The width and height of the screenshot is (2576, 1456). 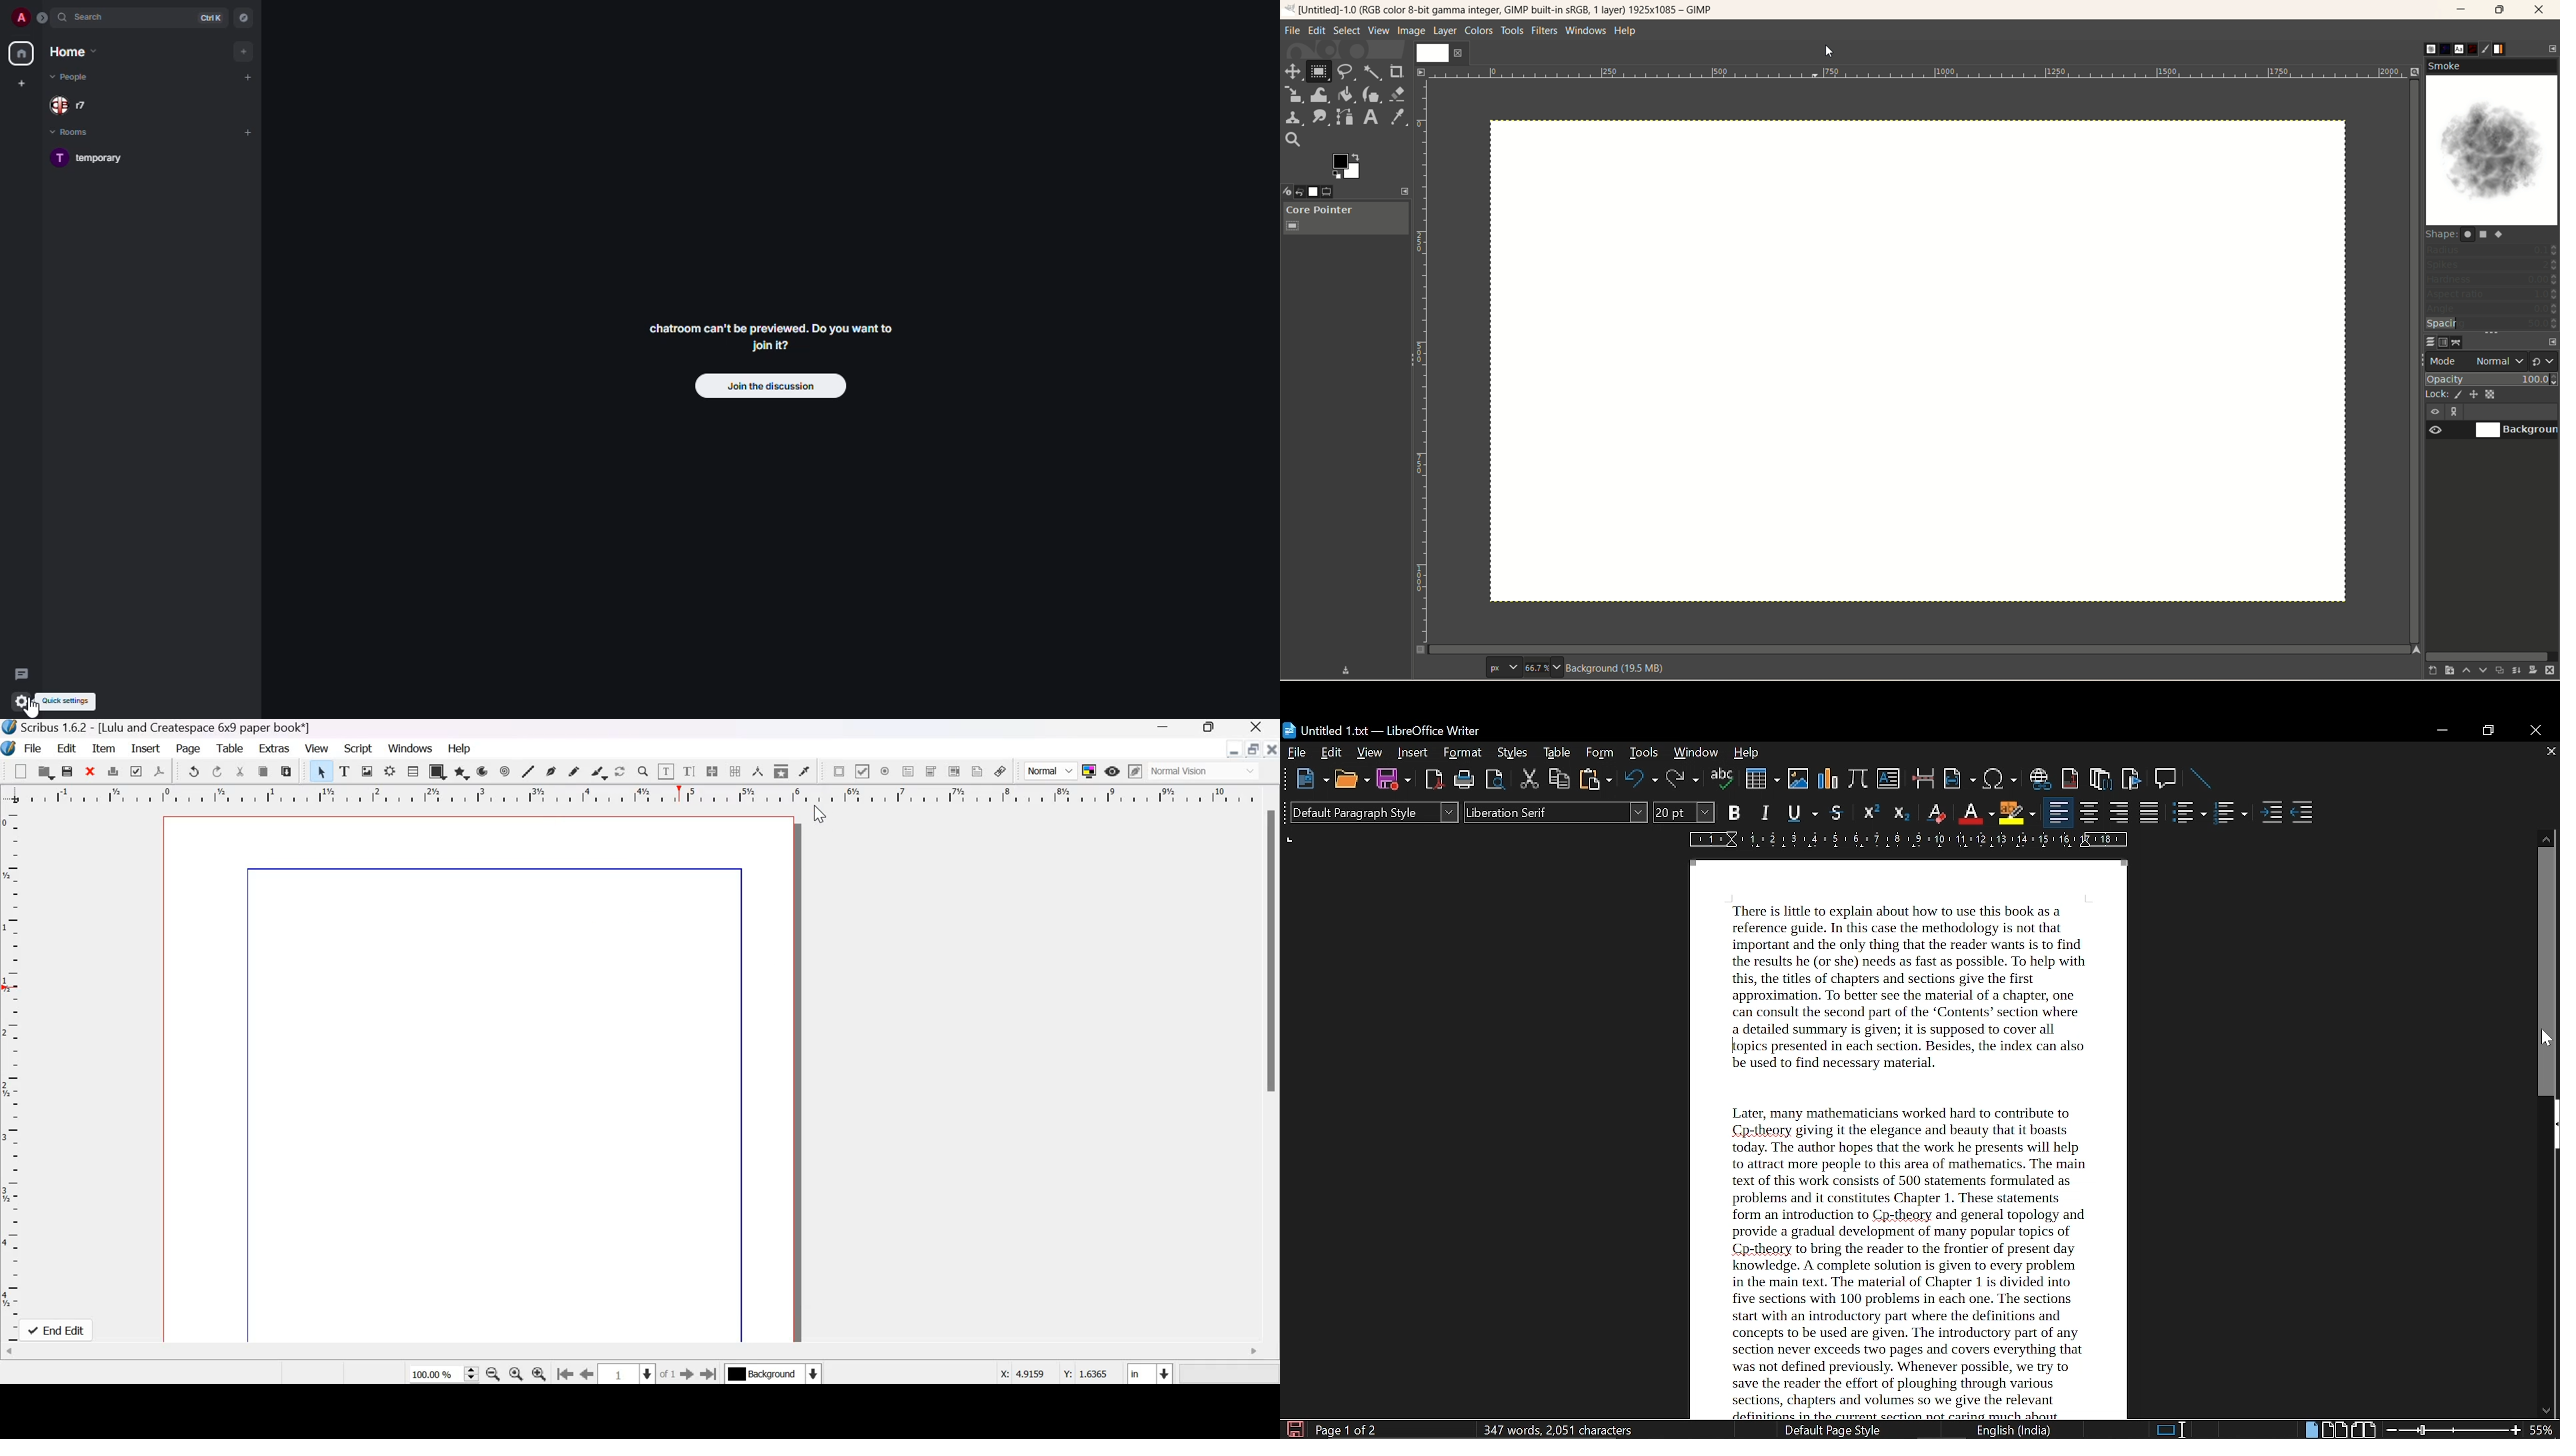 I want to click on vertical scale, so click(x=13, y=1073).